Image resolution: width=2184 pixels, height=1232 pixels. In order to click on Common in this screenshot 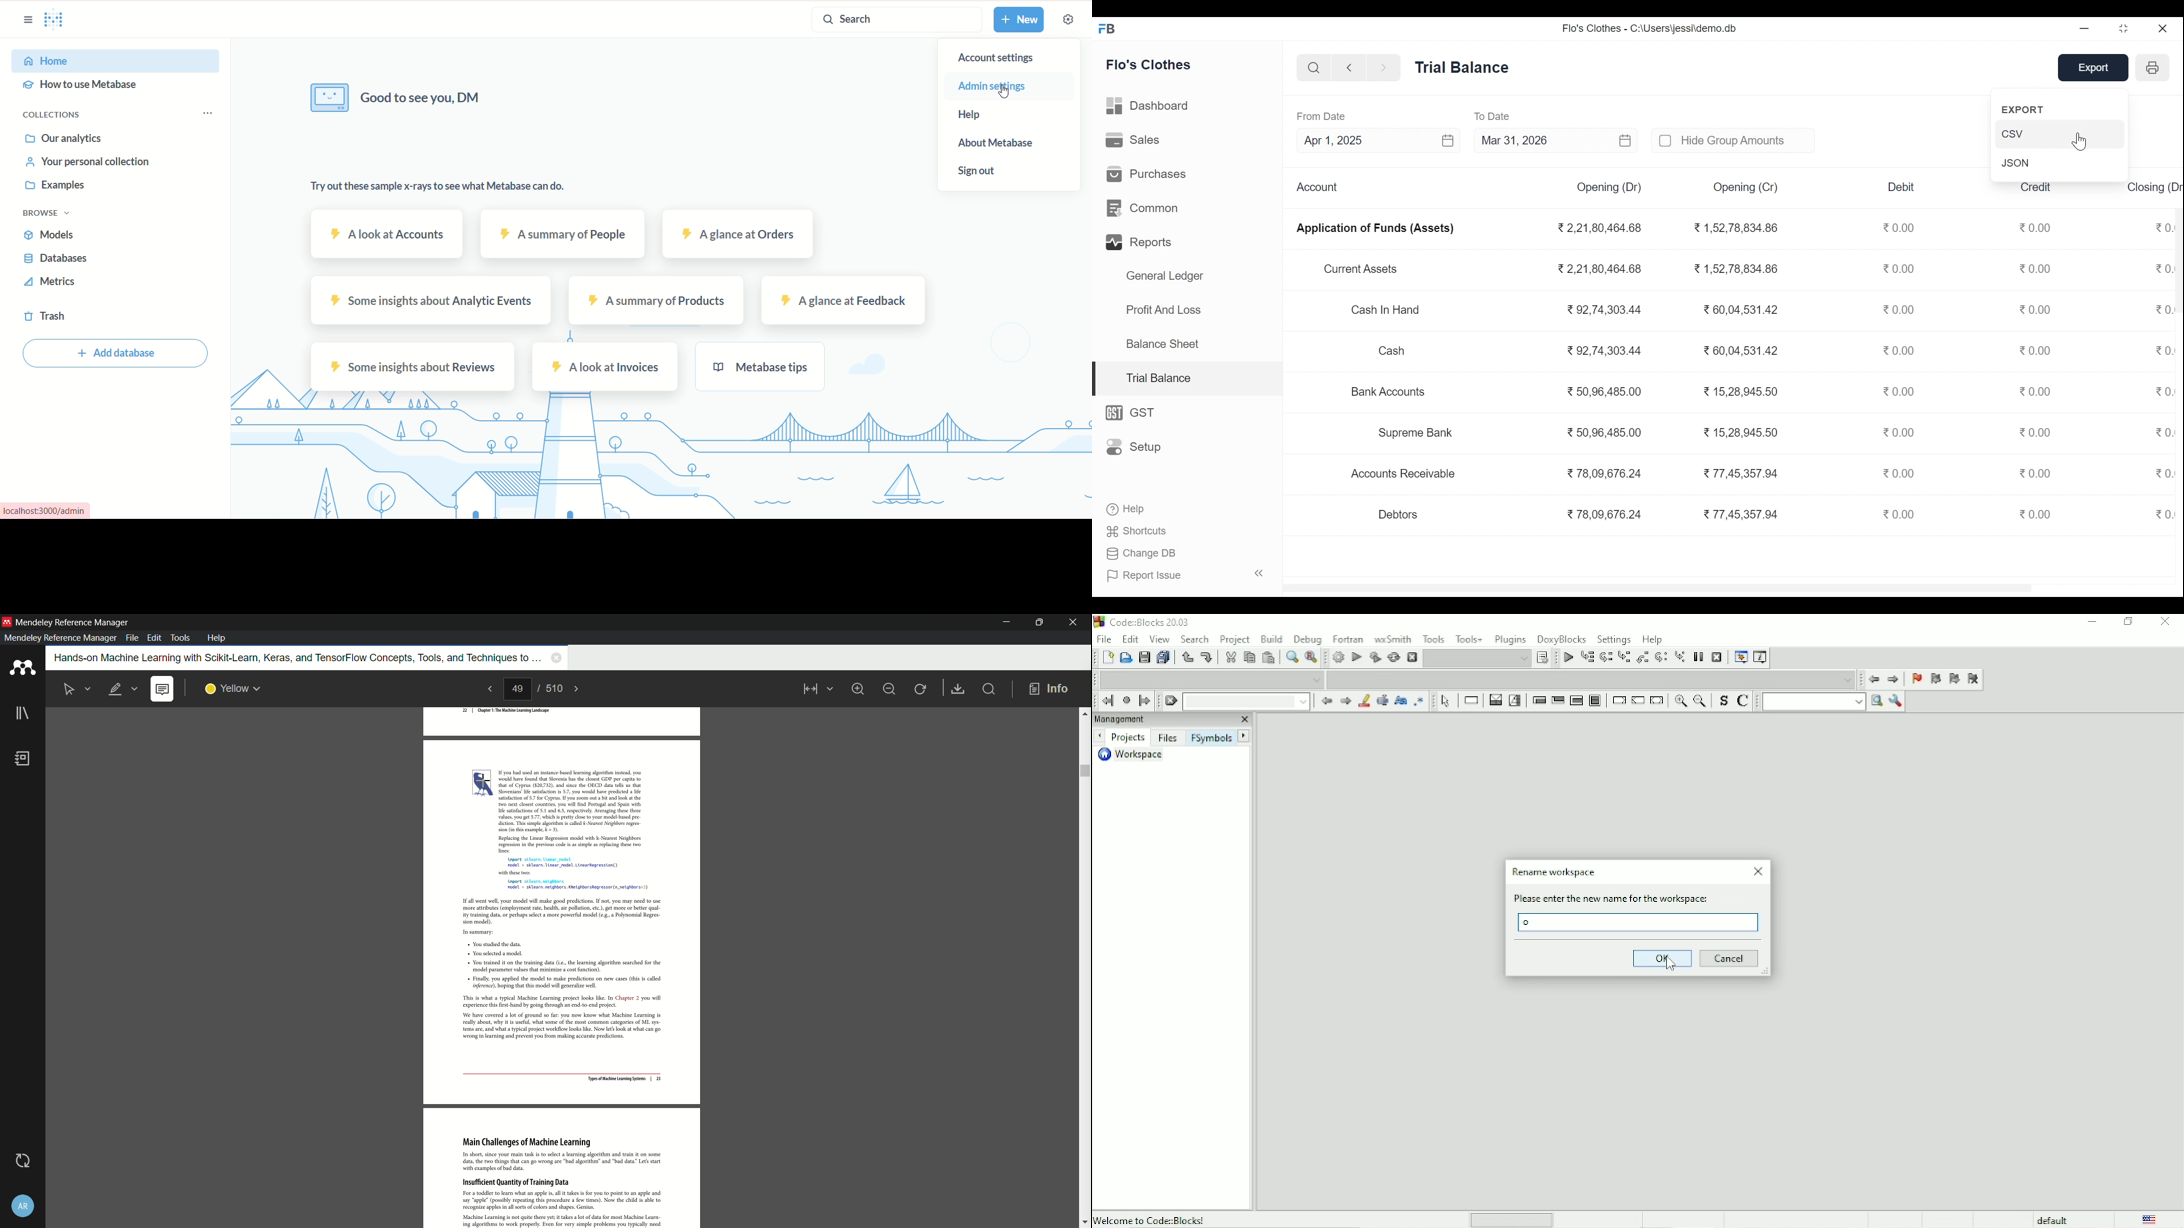, I will do `click(1144, 207)`.